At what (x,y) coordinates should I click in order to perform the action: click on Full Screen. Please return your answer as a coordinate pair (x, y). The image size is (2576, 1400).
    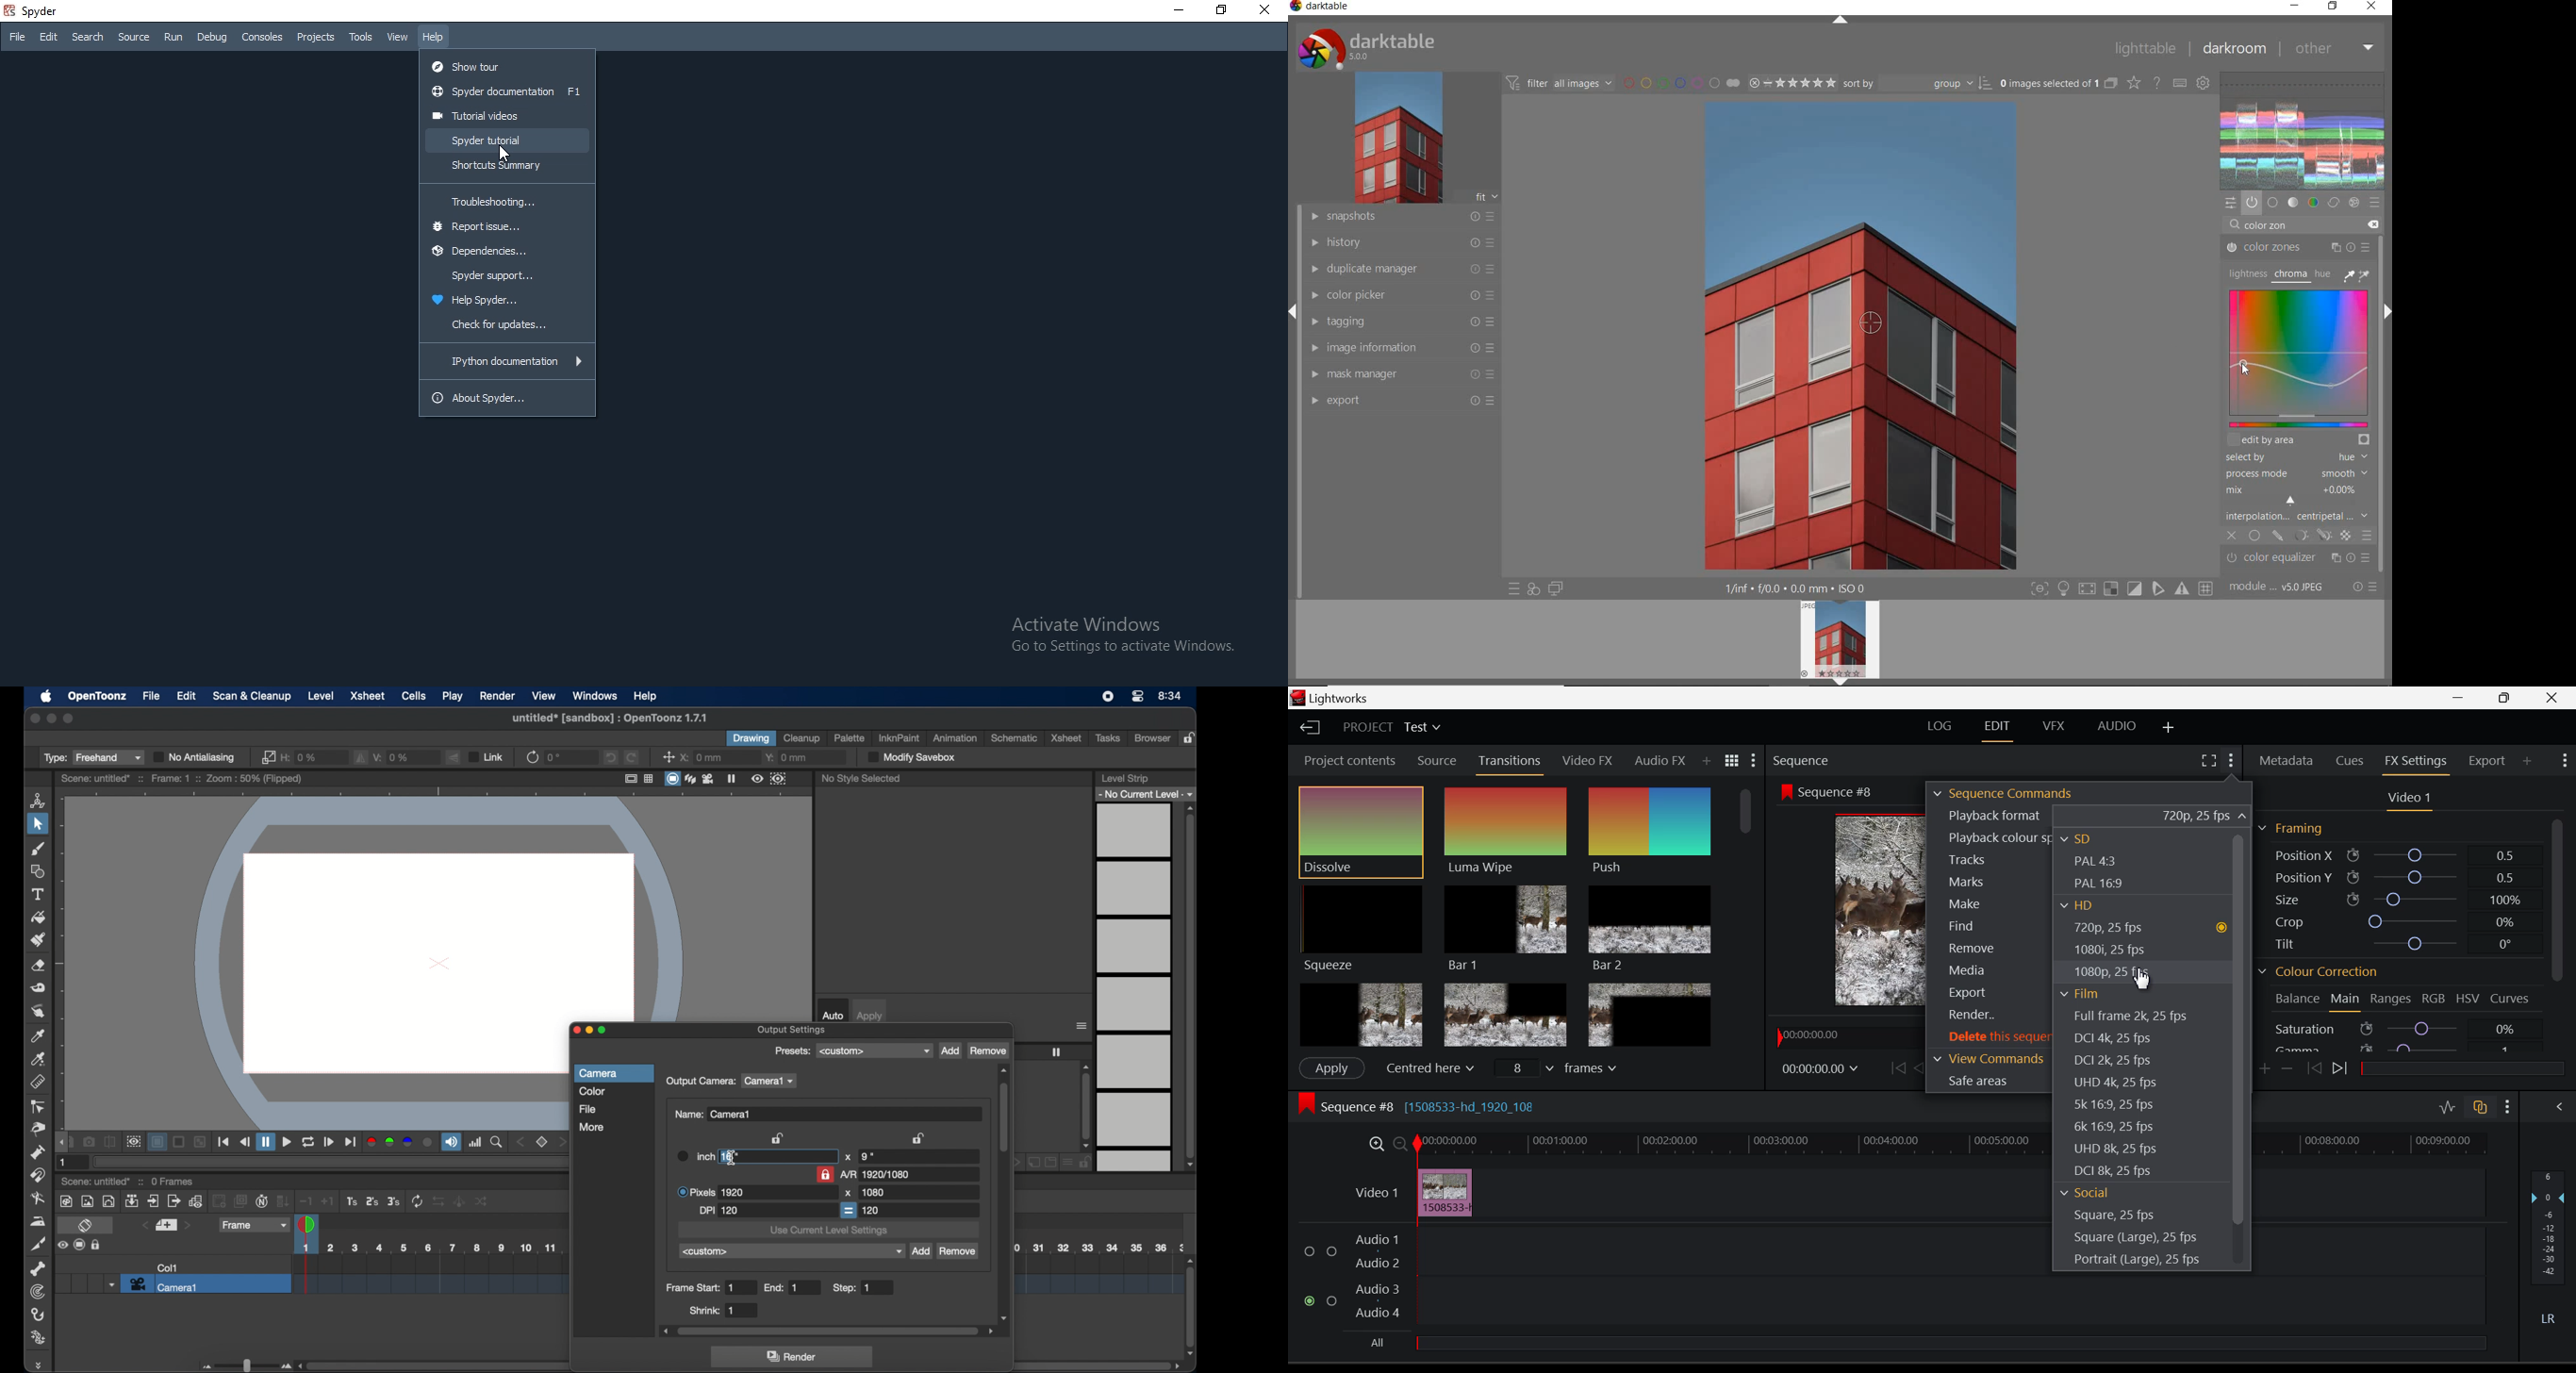
    Looking at the image, I should click on (2208, 761).